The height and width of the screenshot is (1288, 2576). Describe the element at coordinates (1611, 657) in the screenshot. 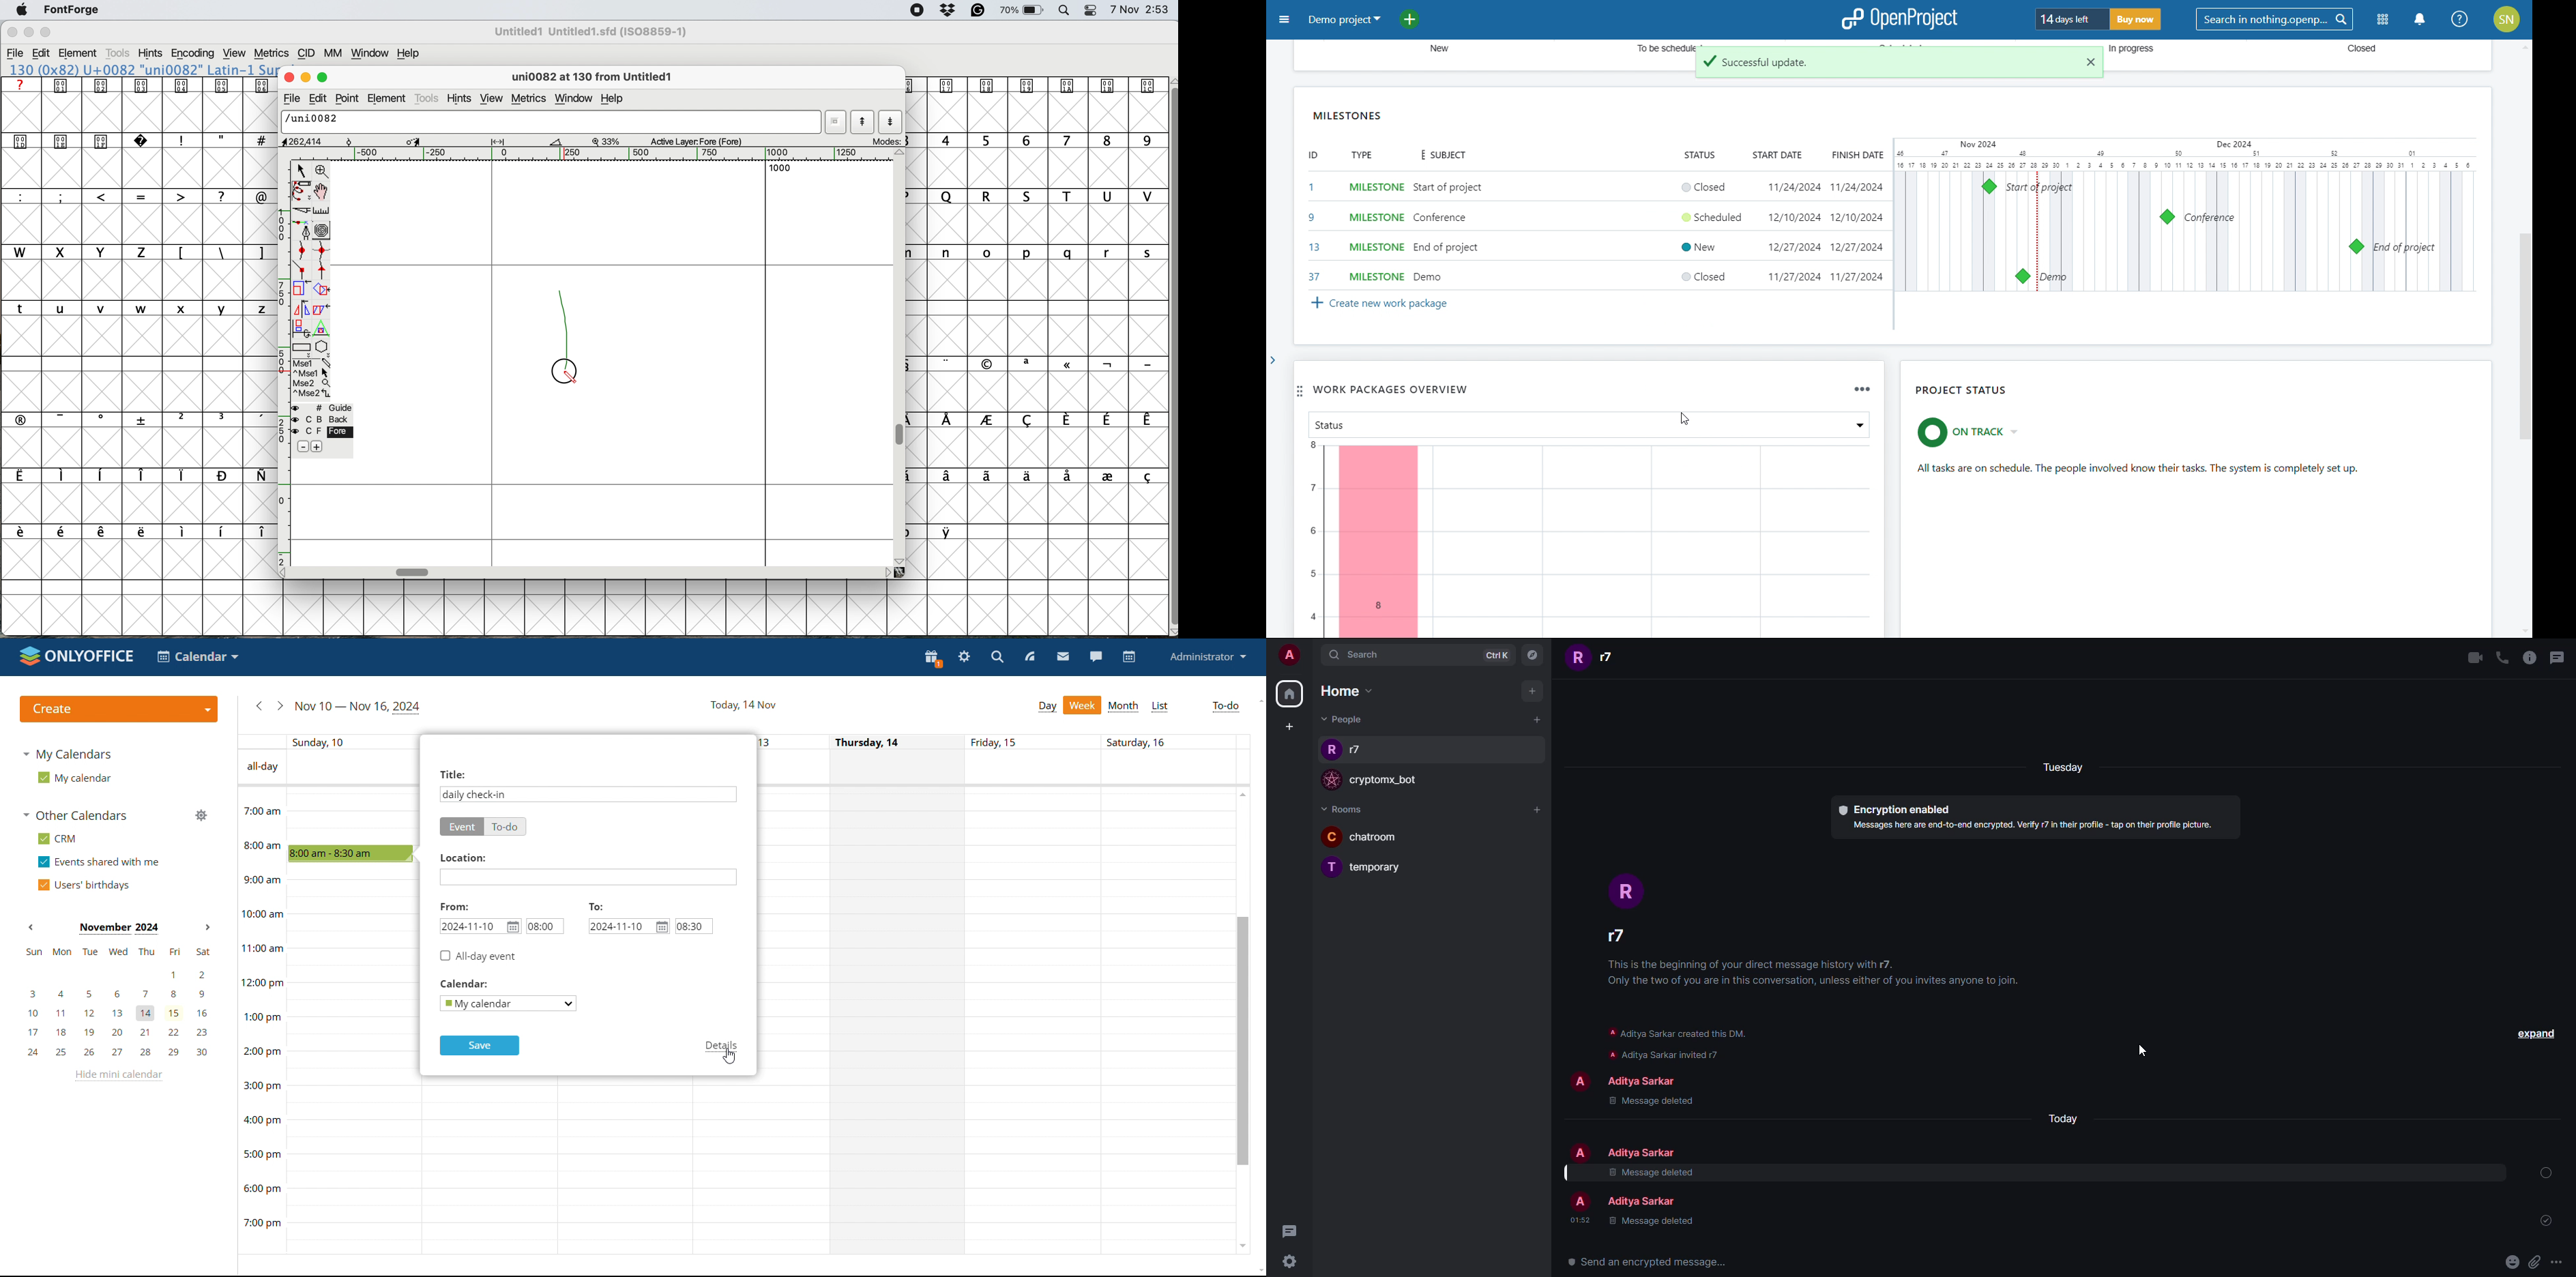

I see `people` at that location.